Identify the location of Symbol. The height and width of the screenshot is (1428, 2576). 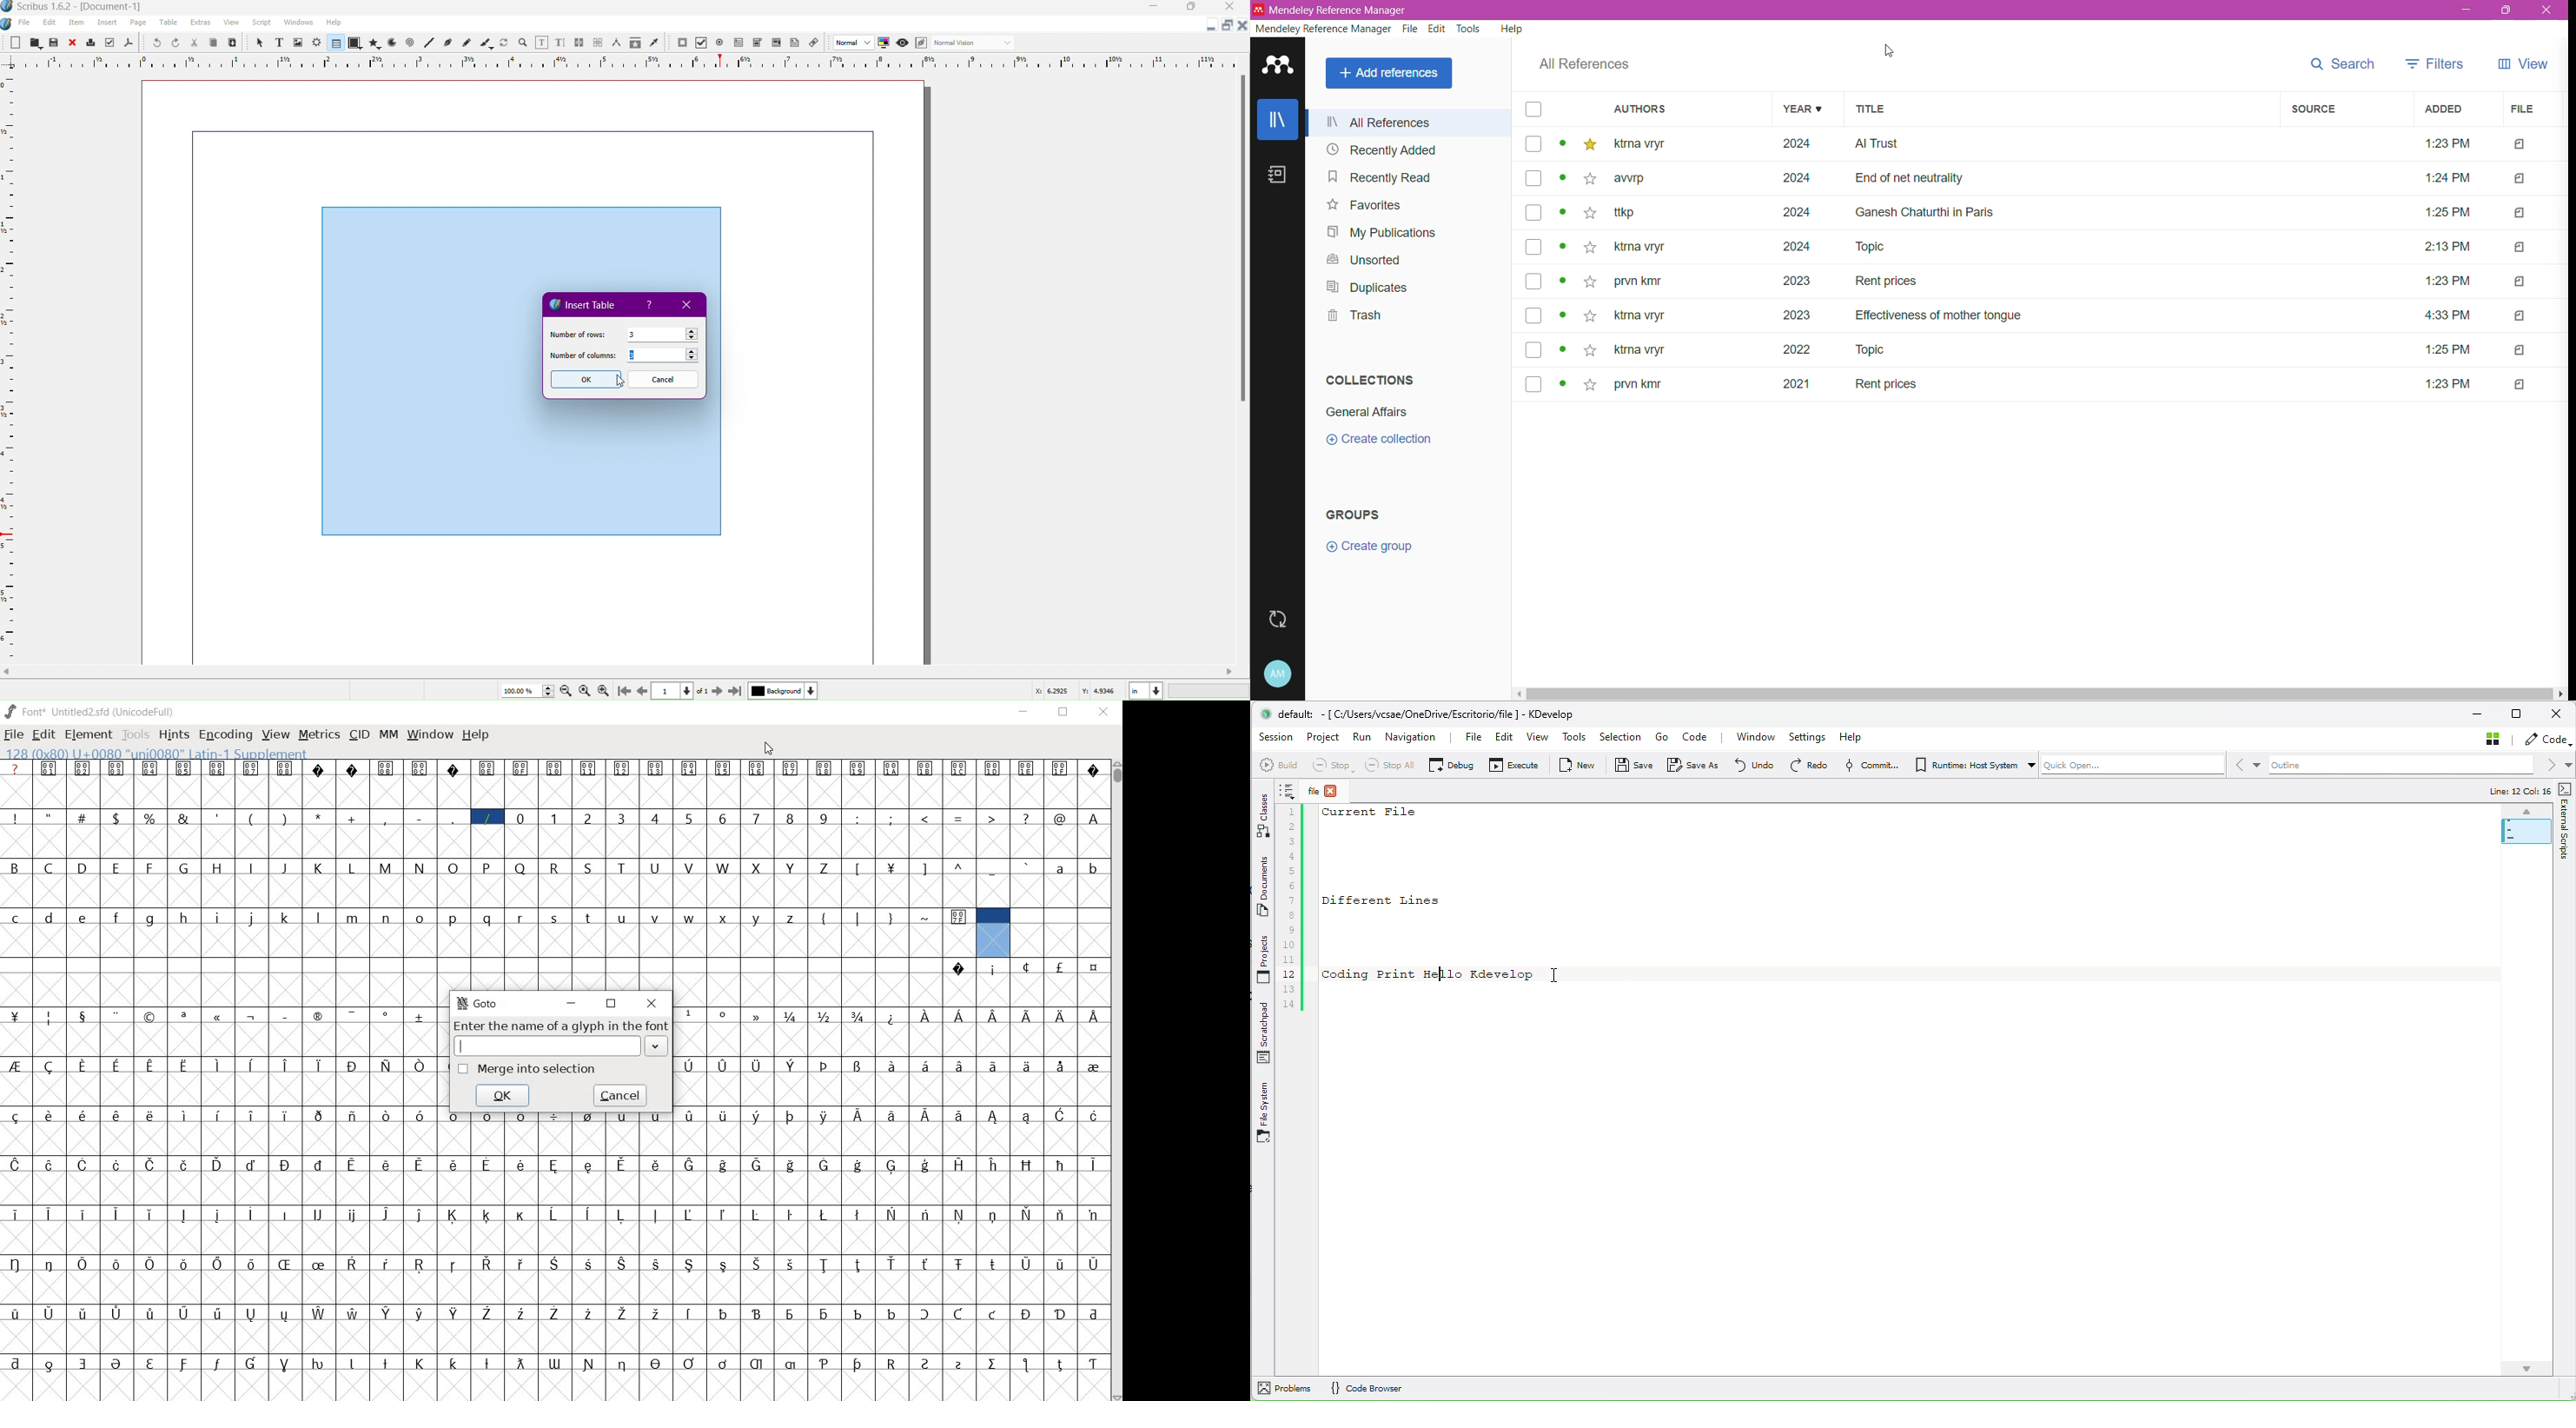
(893, 1165).